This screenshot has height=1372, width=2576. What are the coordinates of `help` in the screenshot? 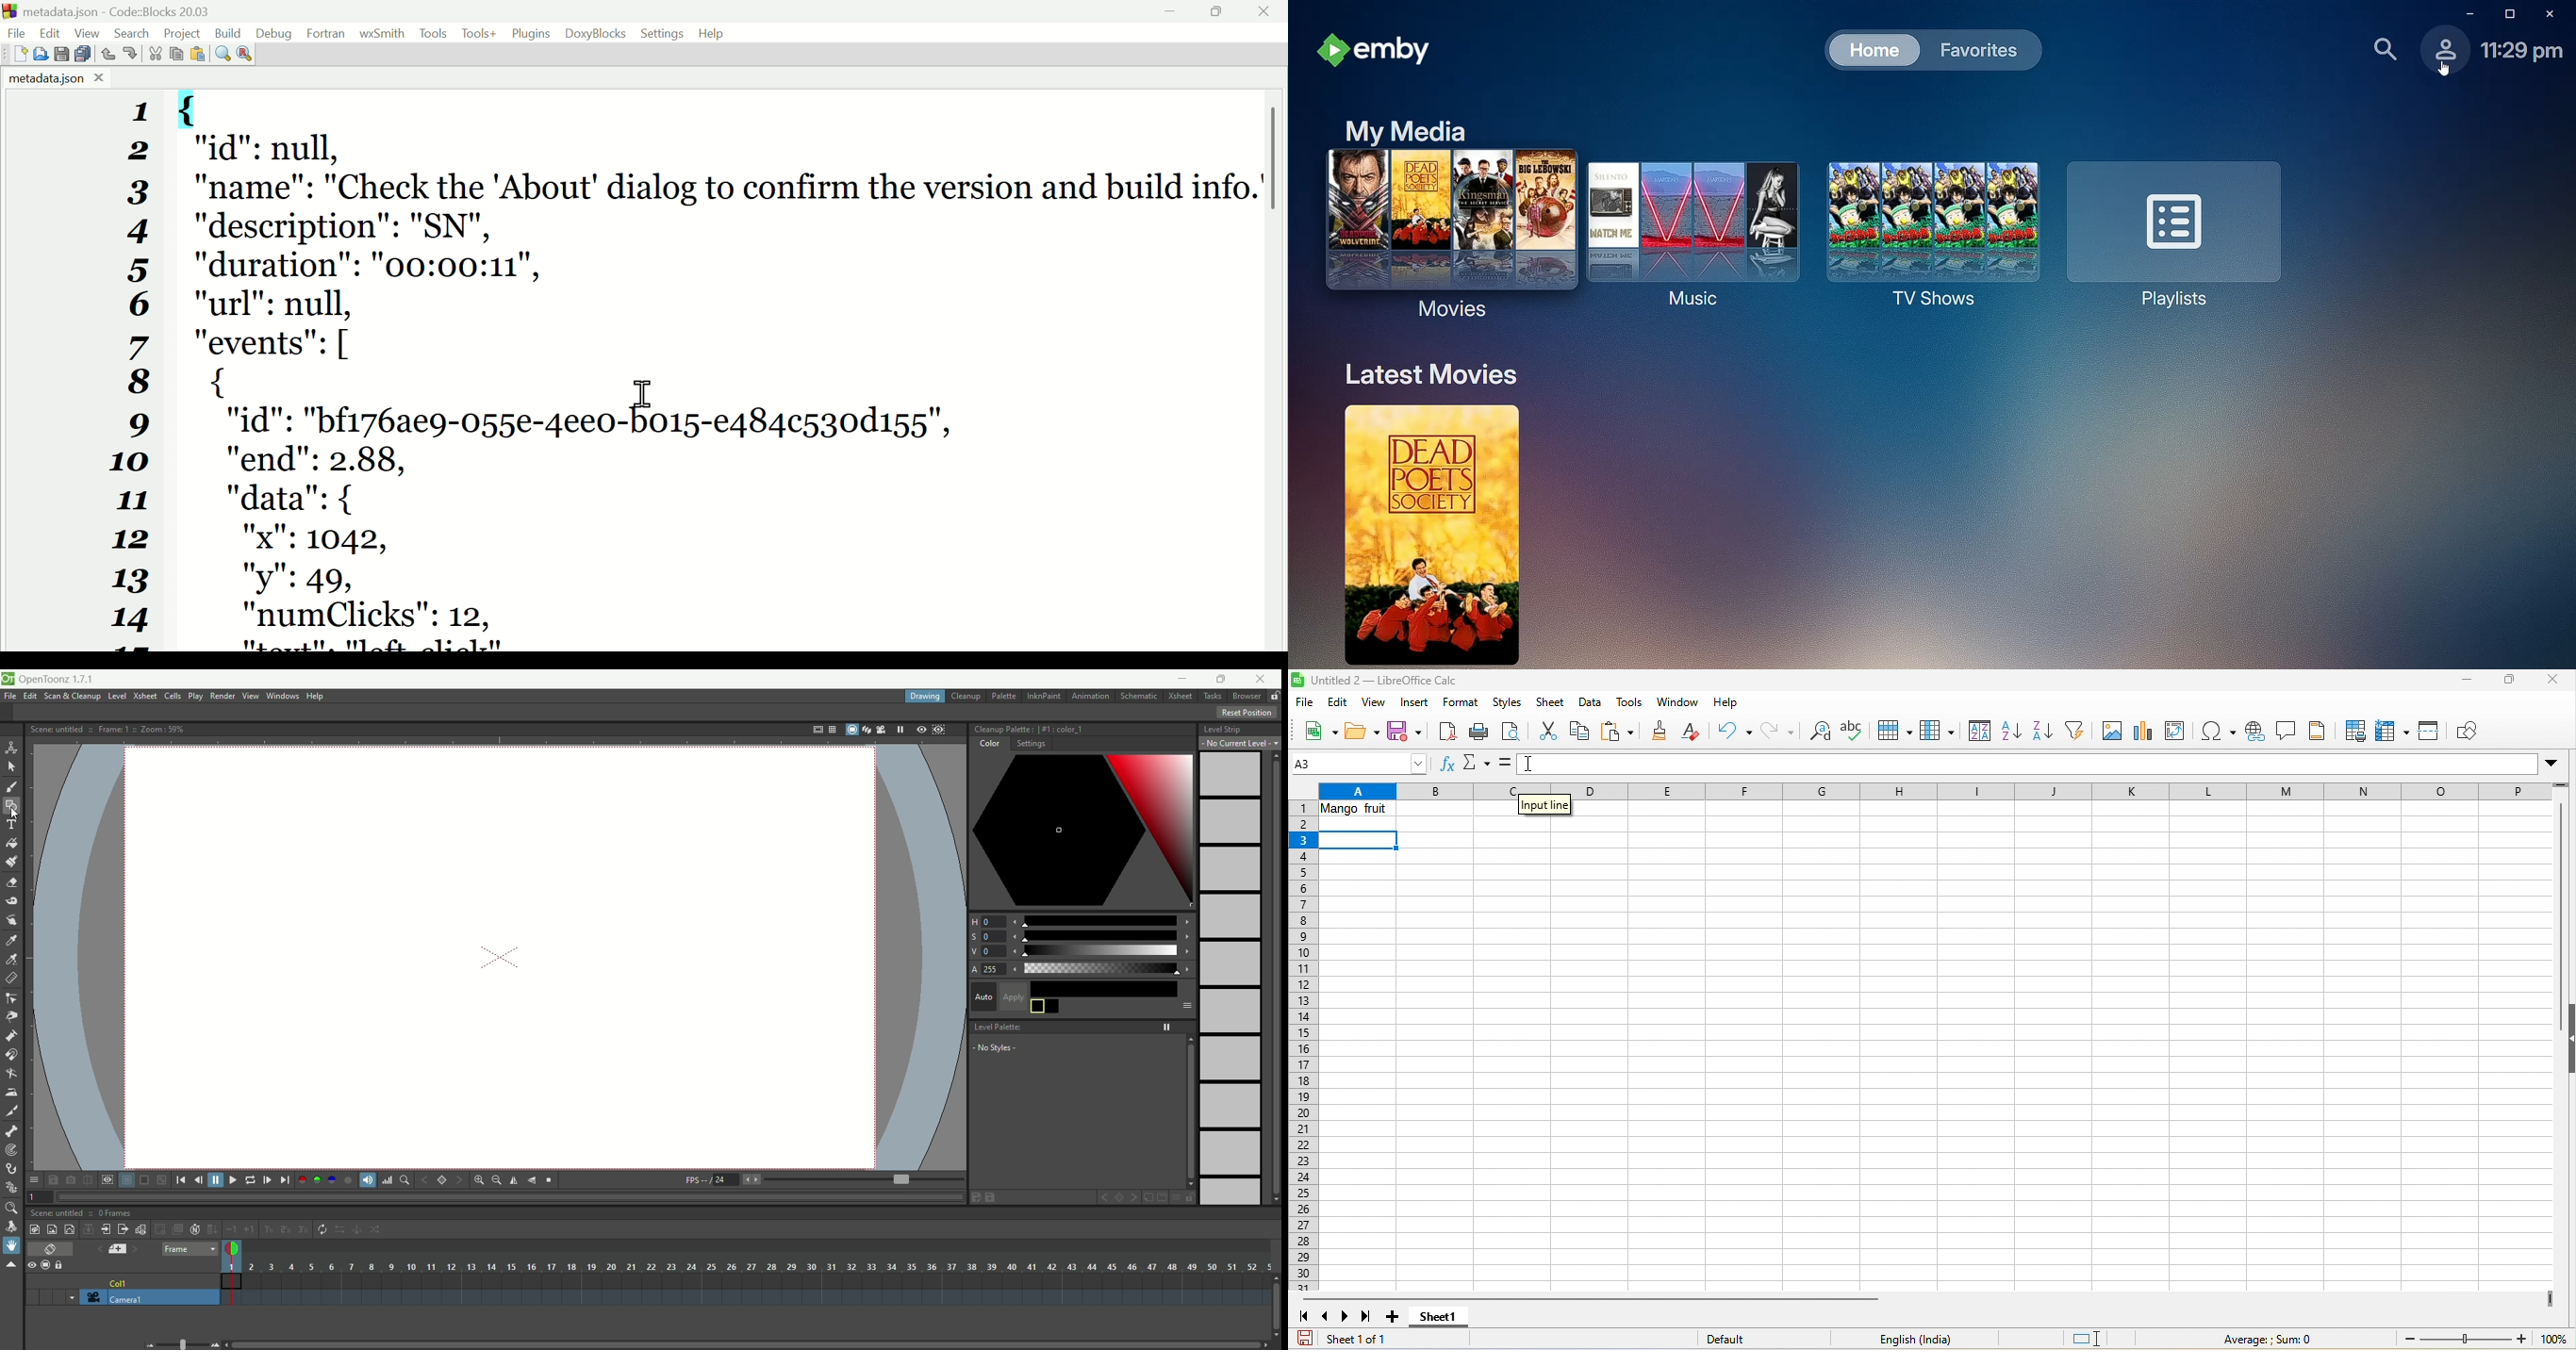 It's located at (1724, 703).